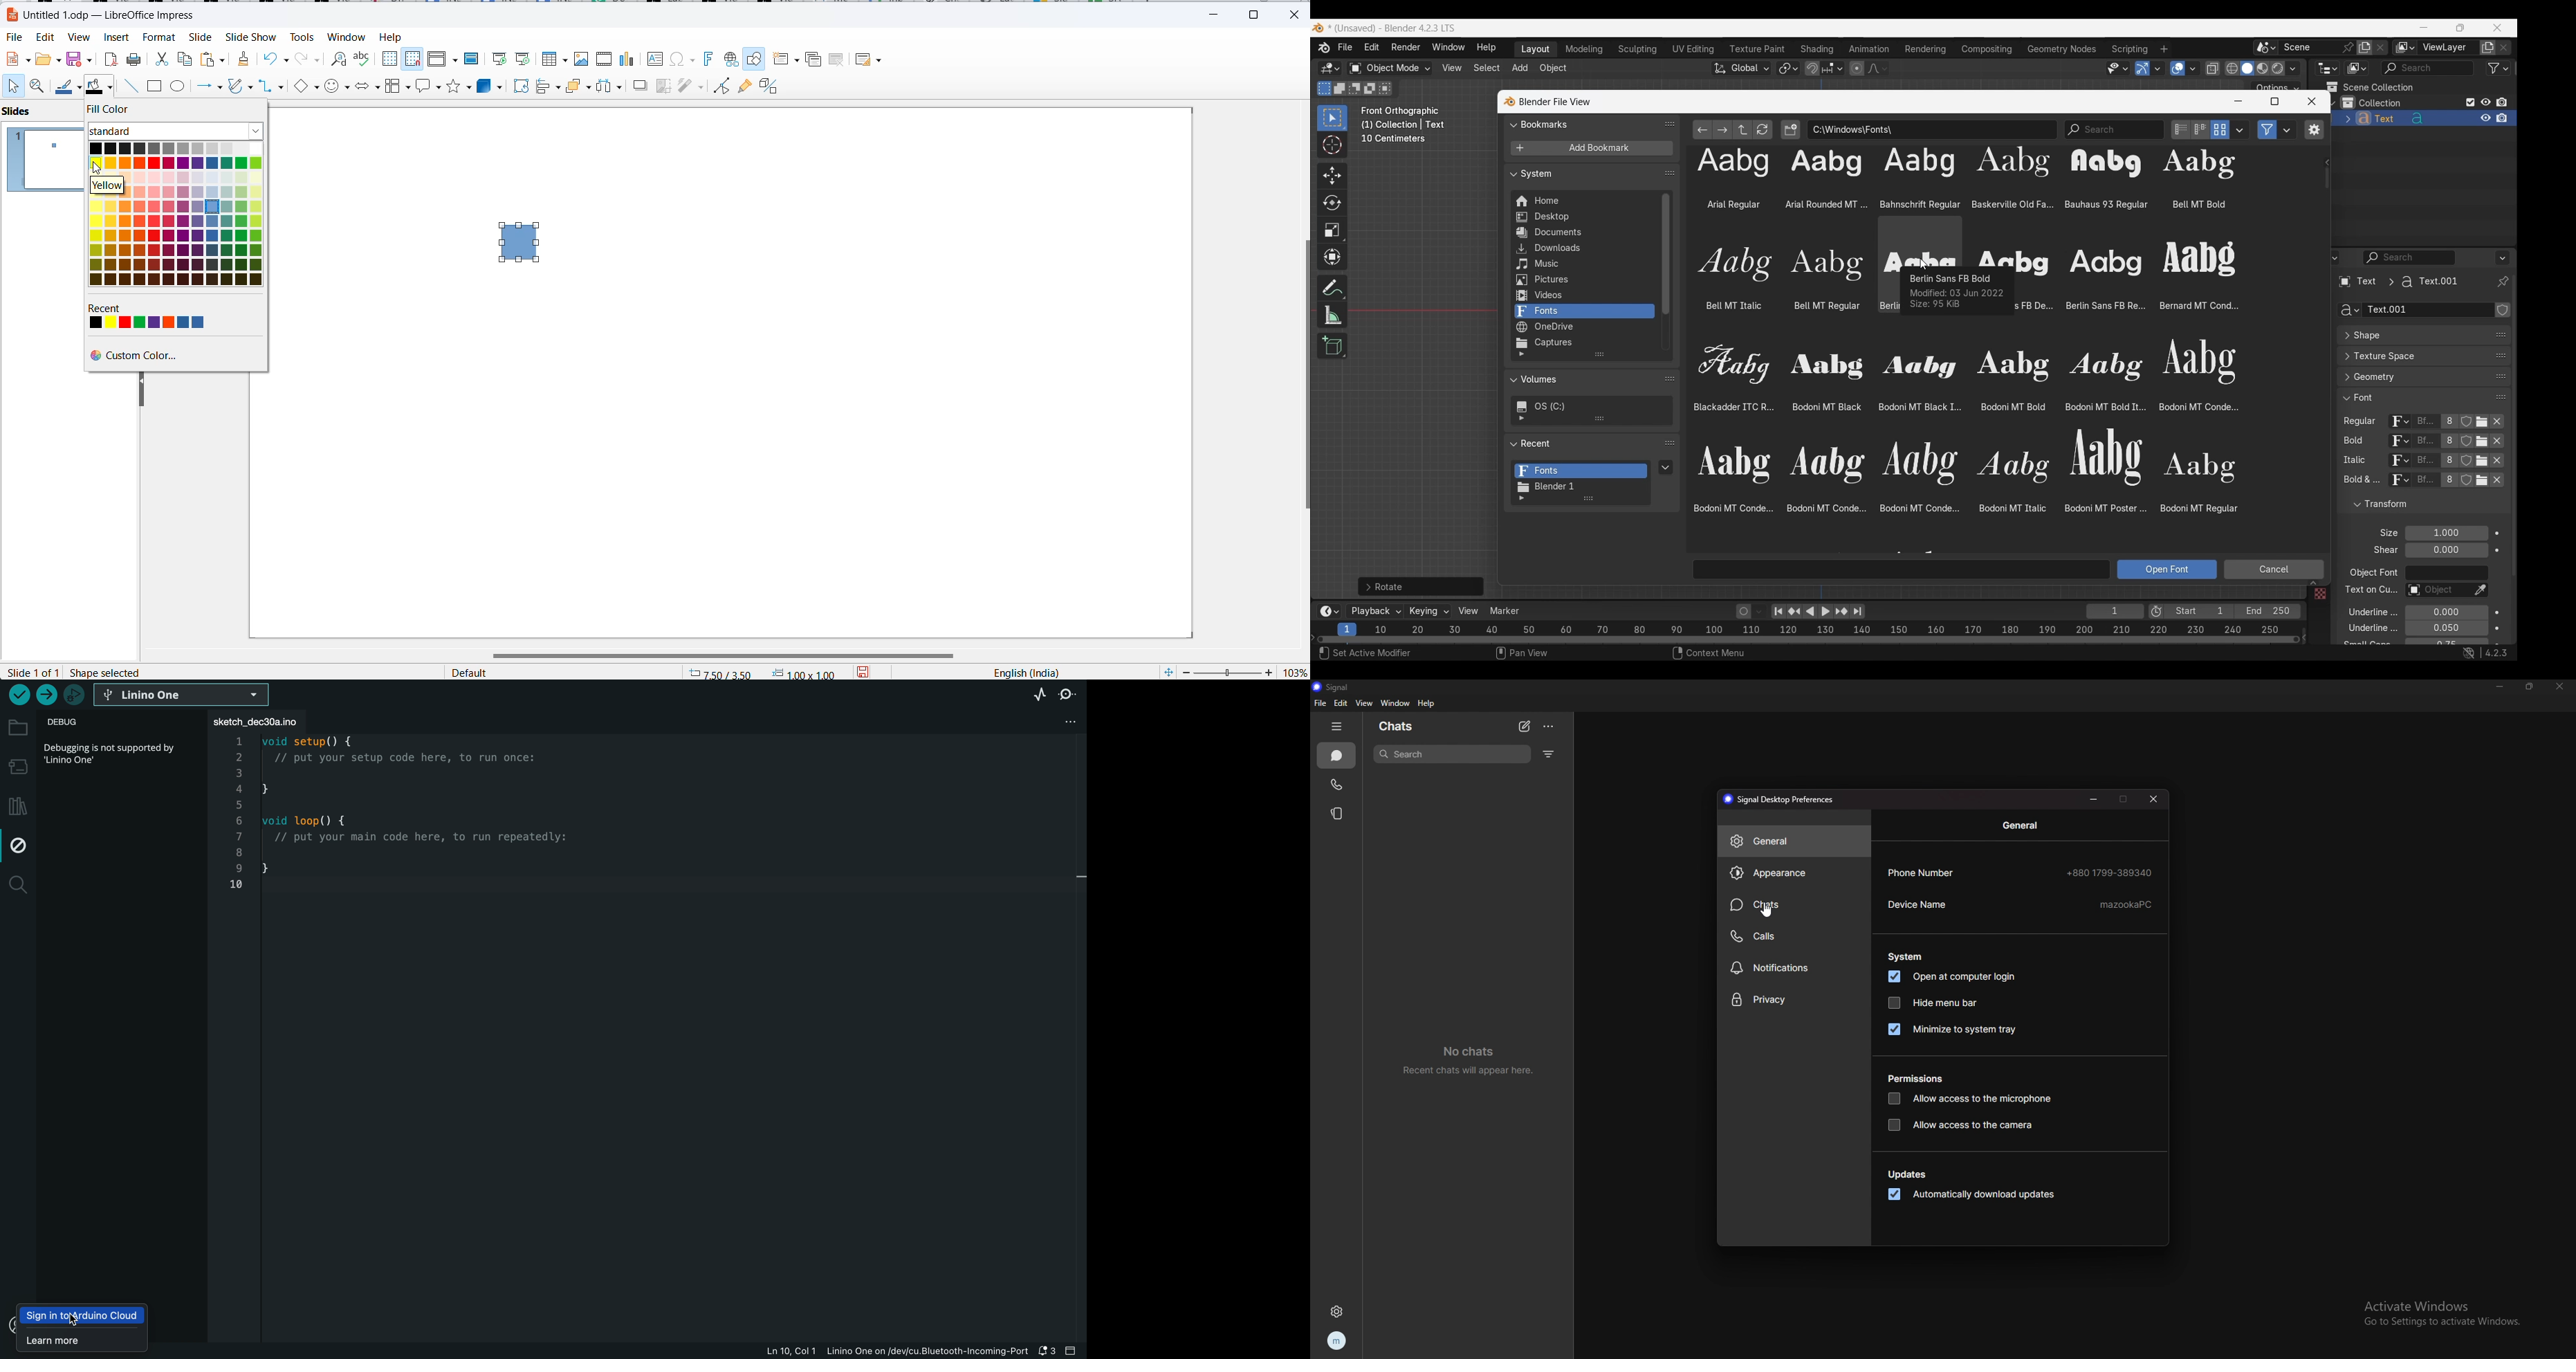  I want to click on maximize, so click(2124, 798).